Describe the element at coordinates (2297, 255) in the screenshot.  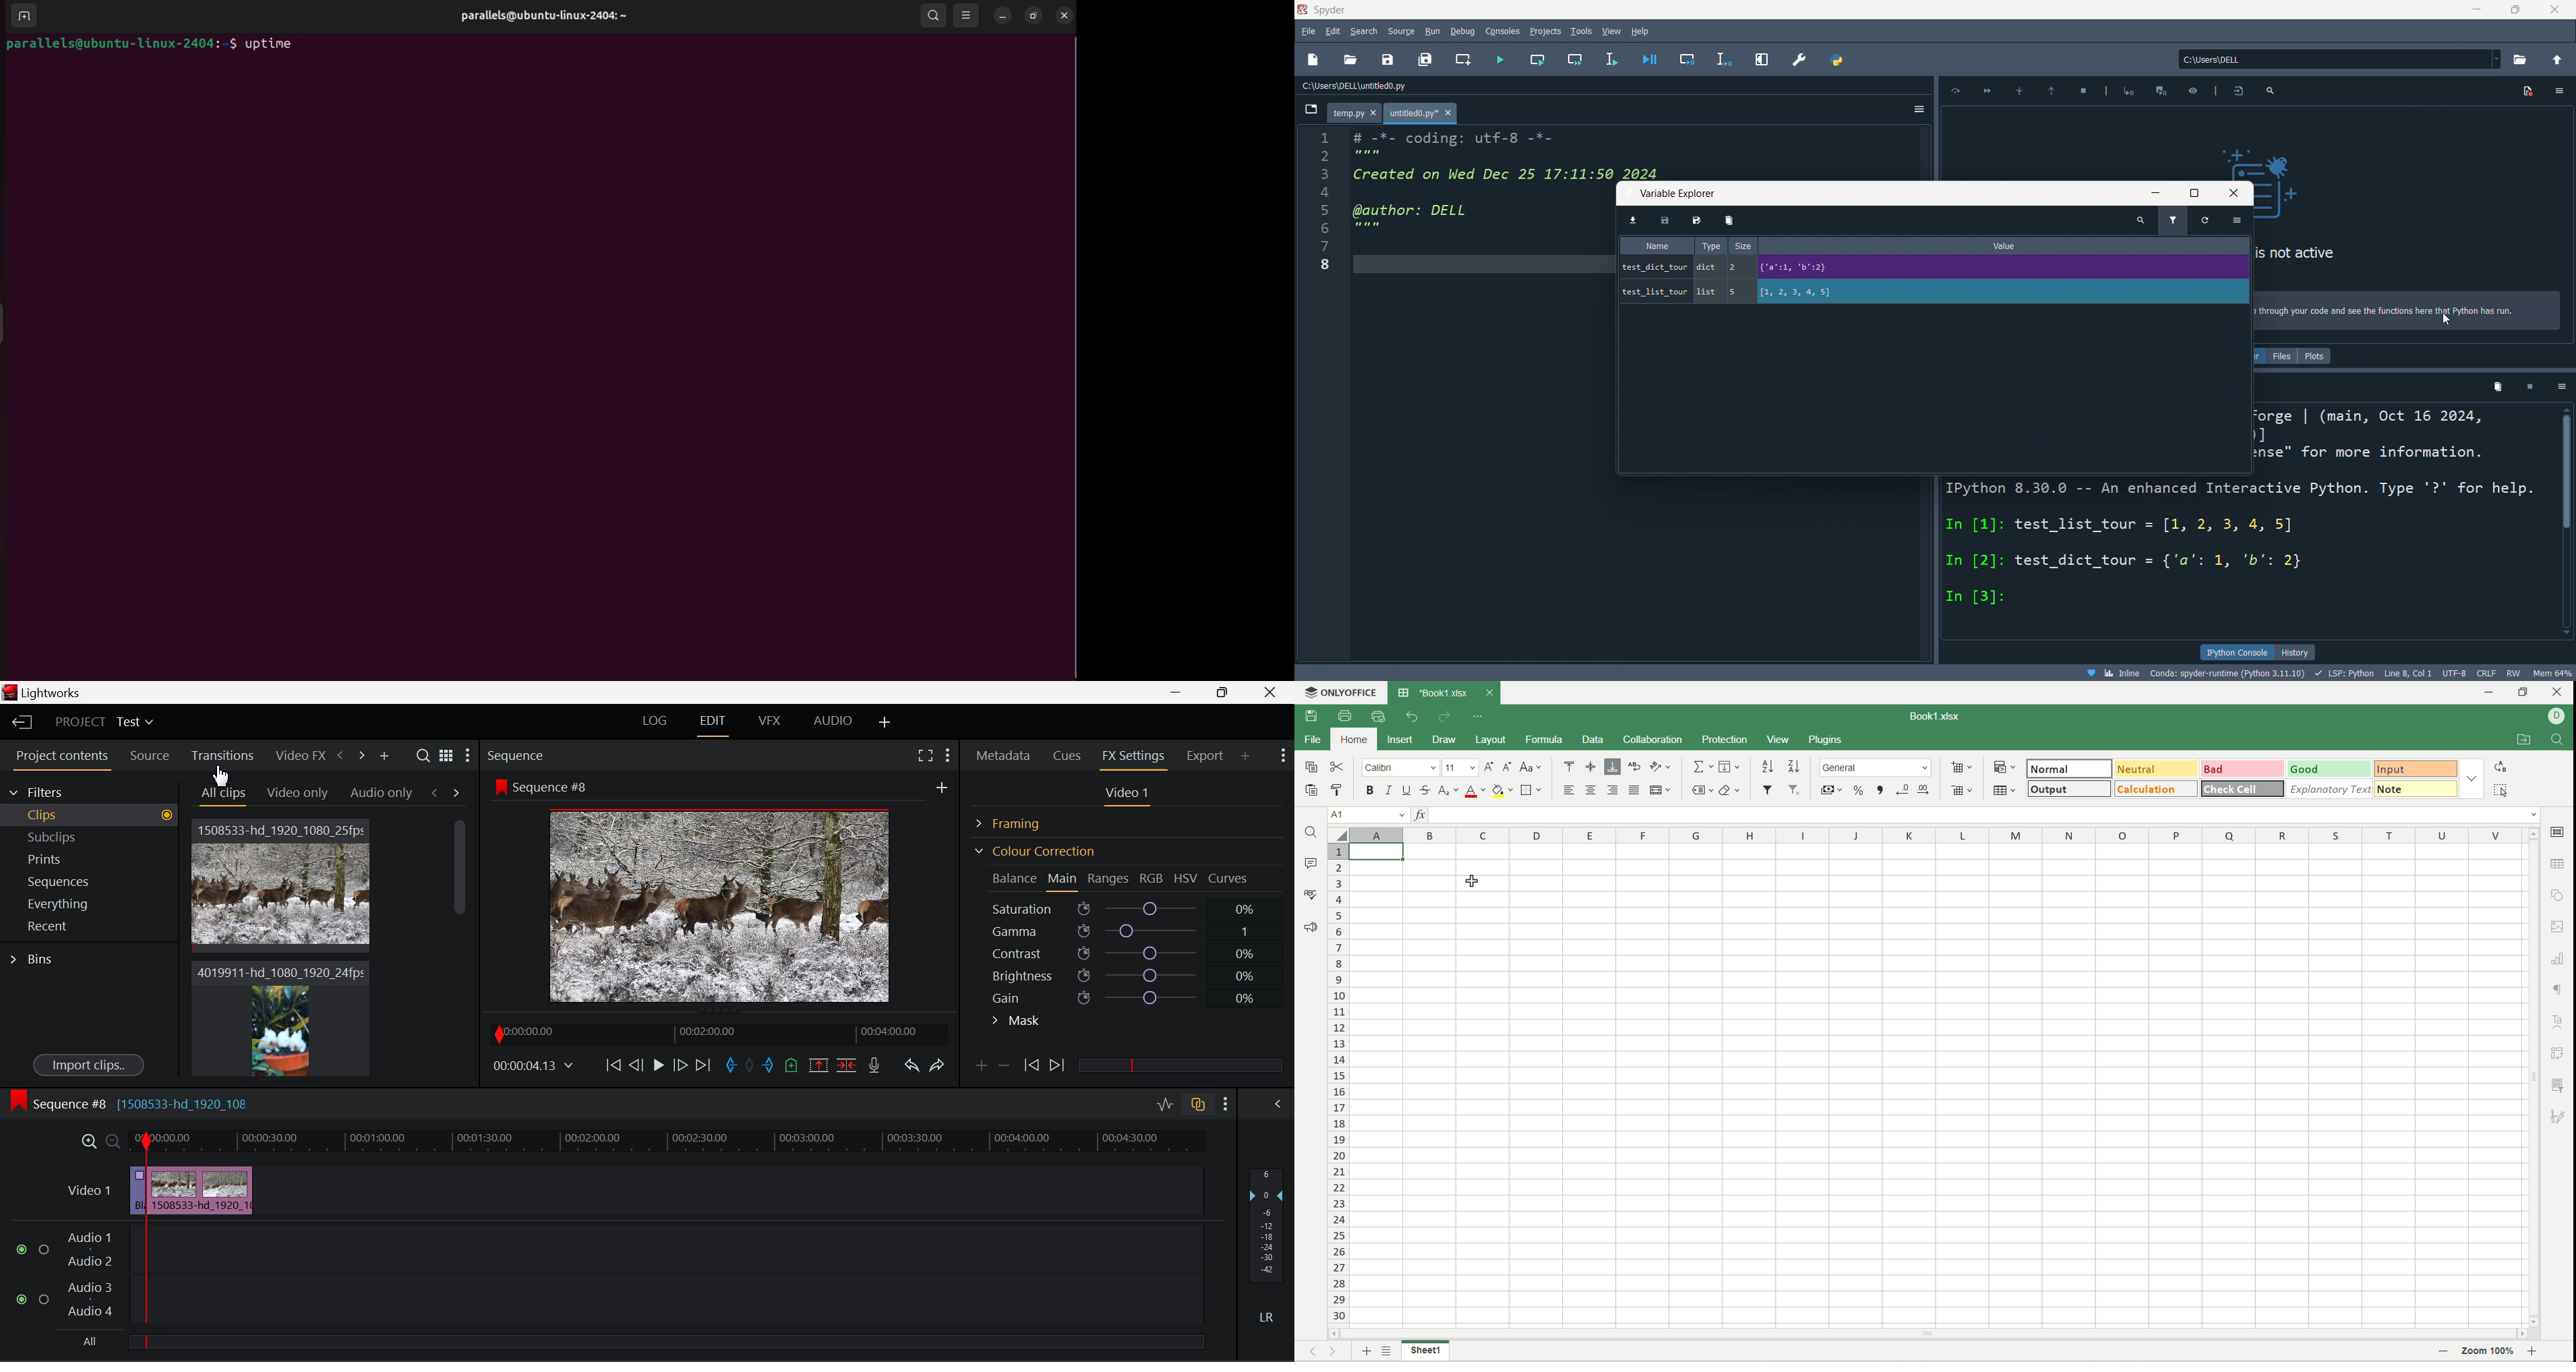
I see `is not active` at that location.